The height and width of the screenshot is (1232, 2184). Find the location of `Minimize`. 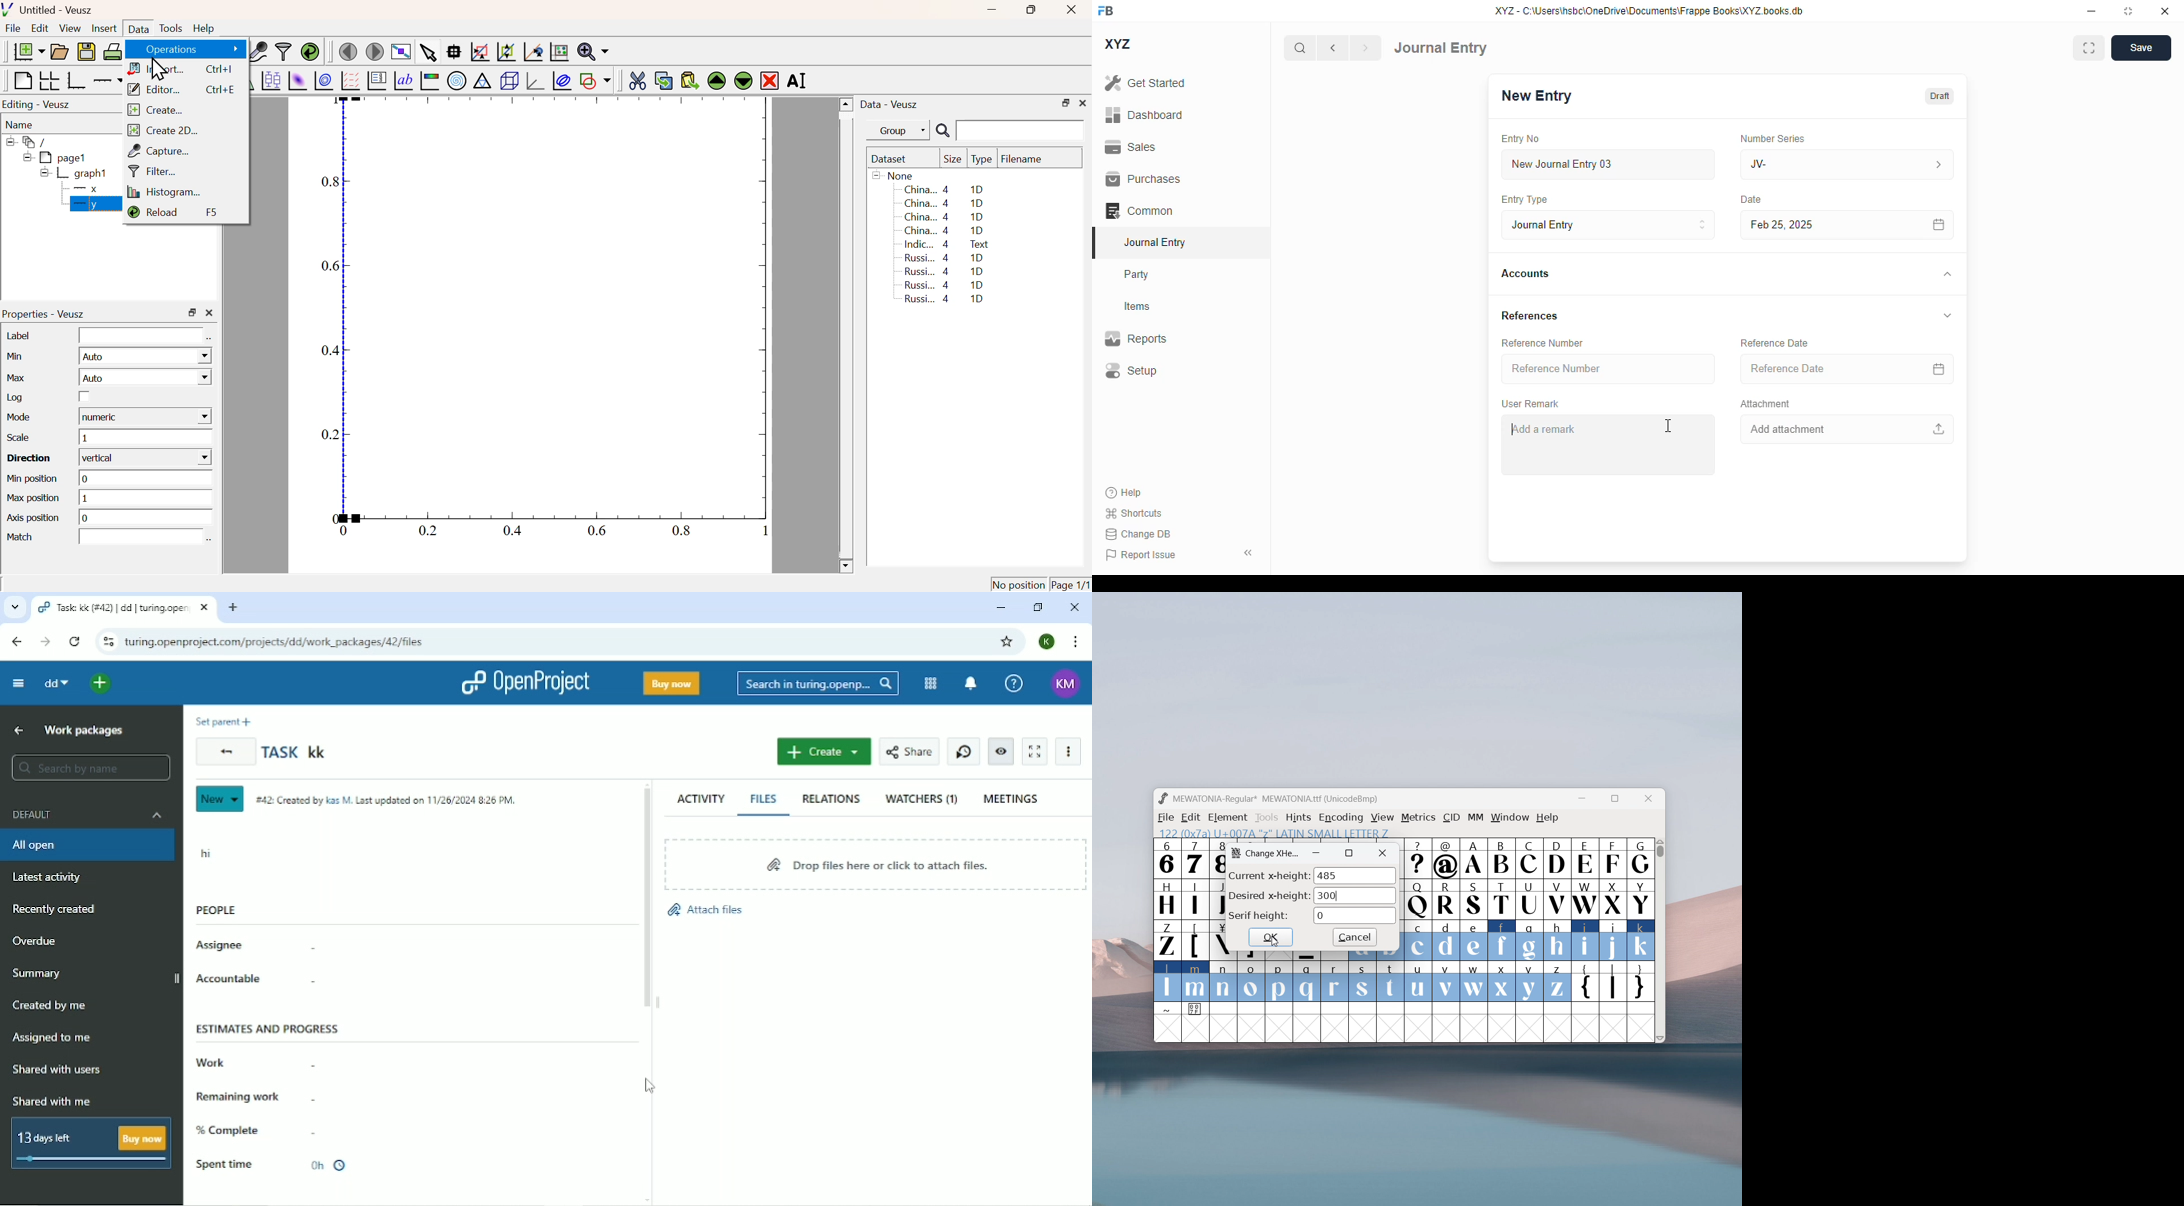

Minimize is located at coordinates (992, 10).